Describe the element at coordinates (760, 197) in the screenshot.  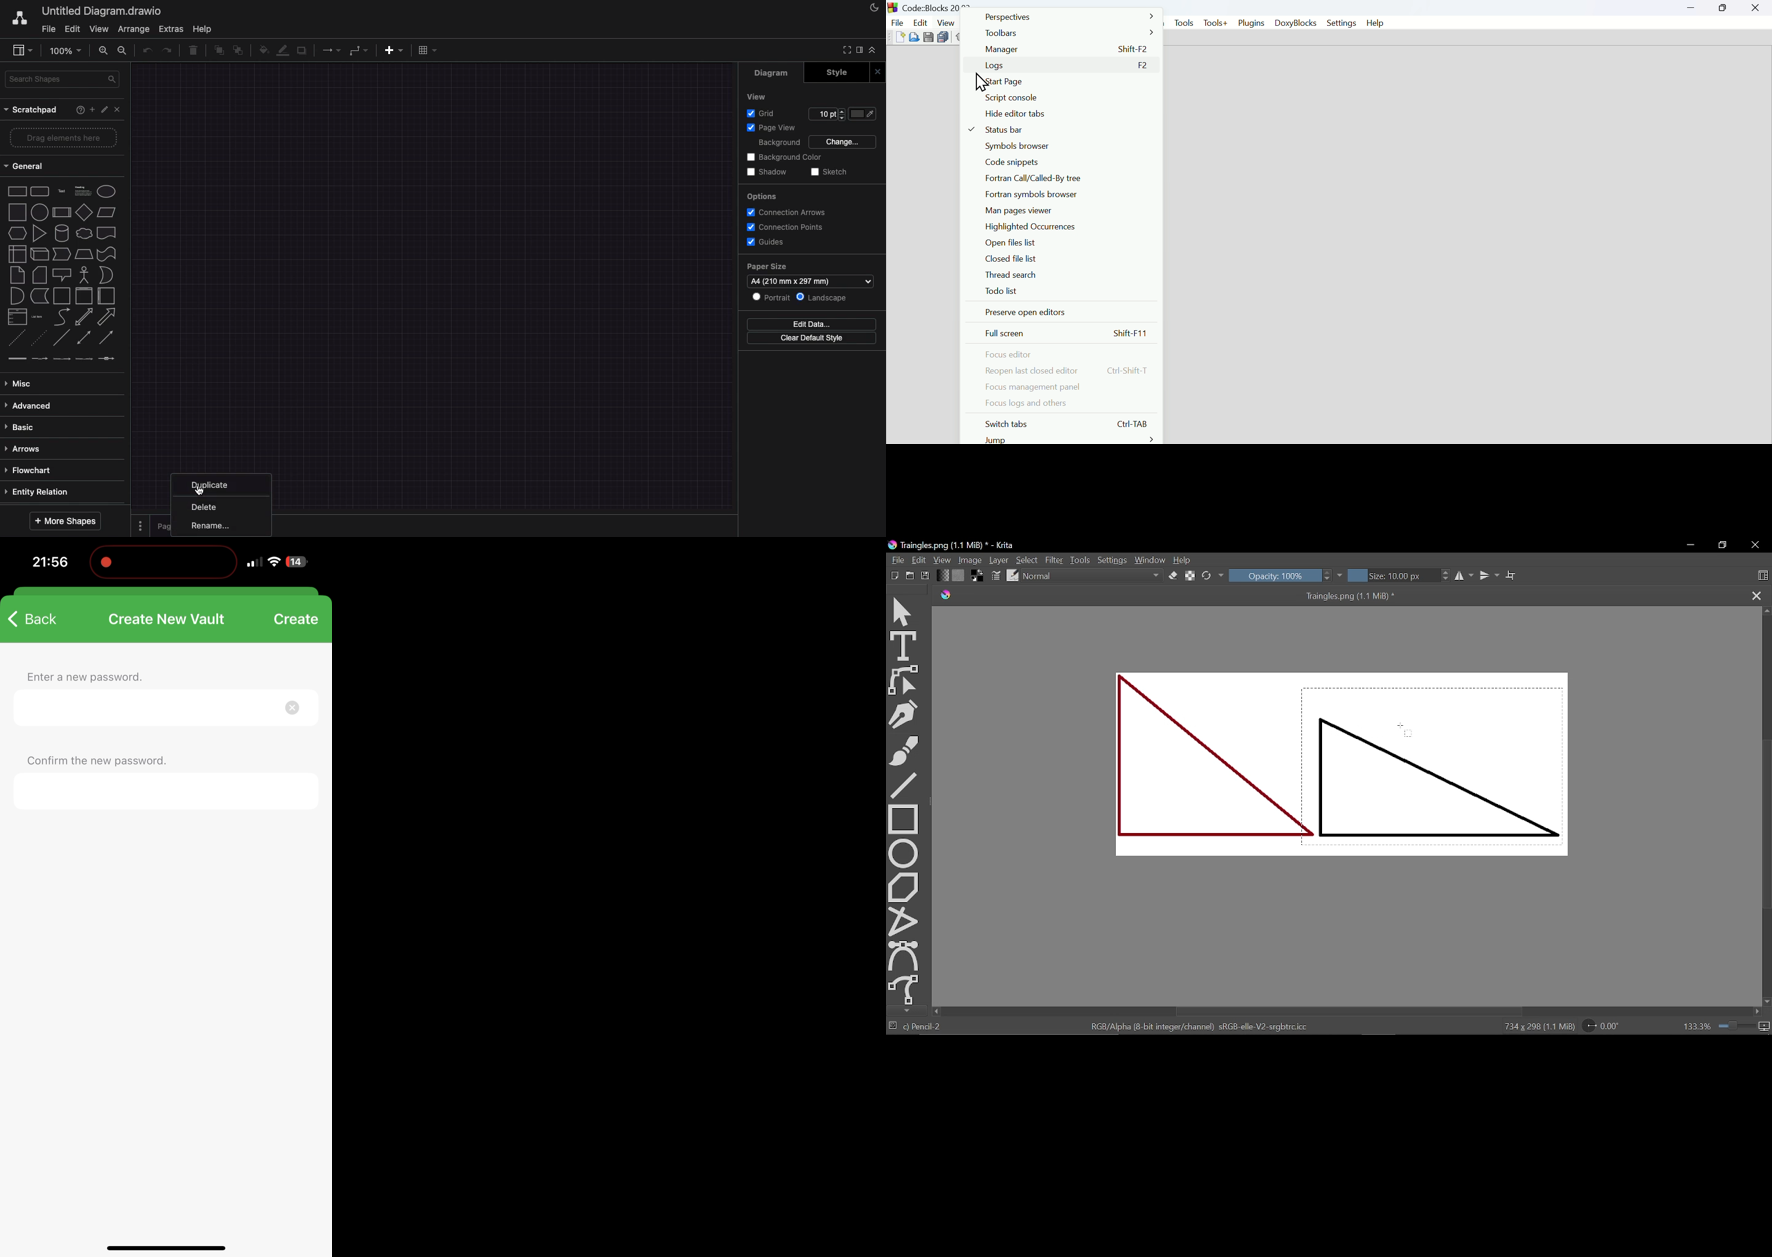
I see `options` at that location.